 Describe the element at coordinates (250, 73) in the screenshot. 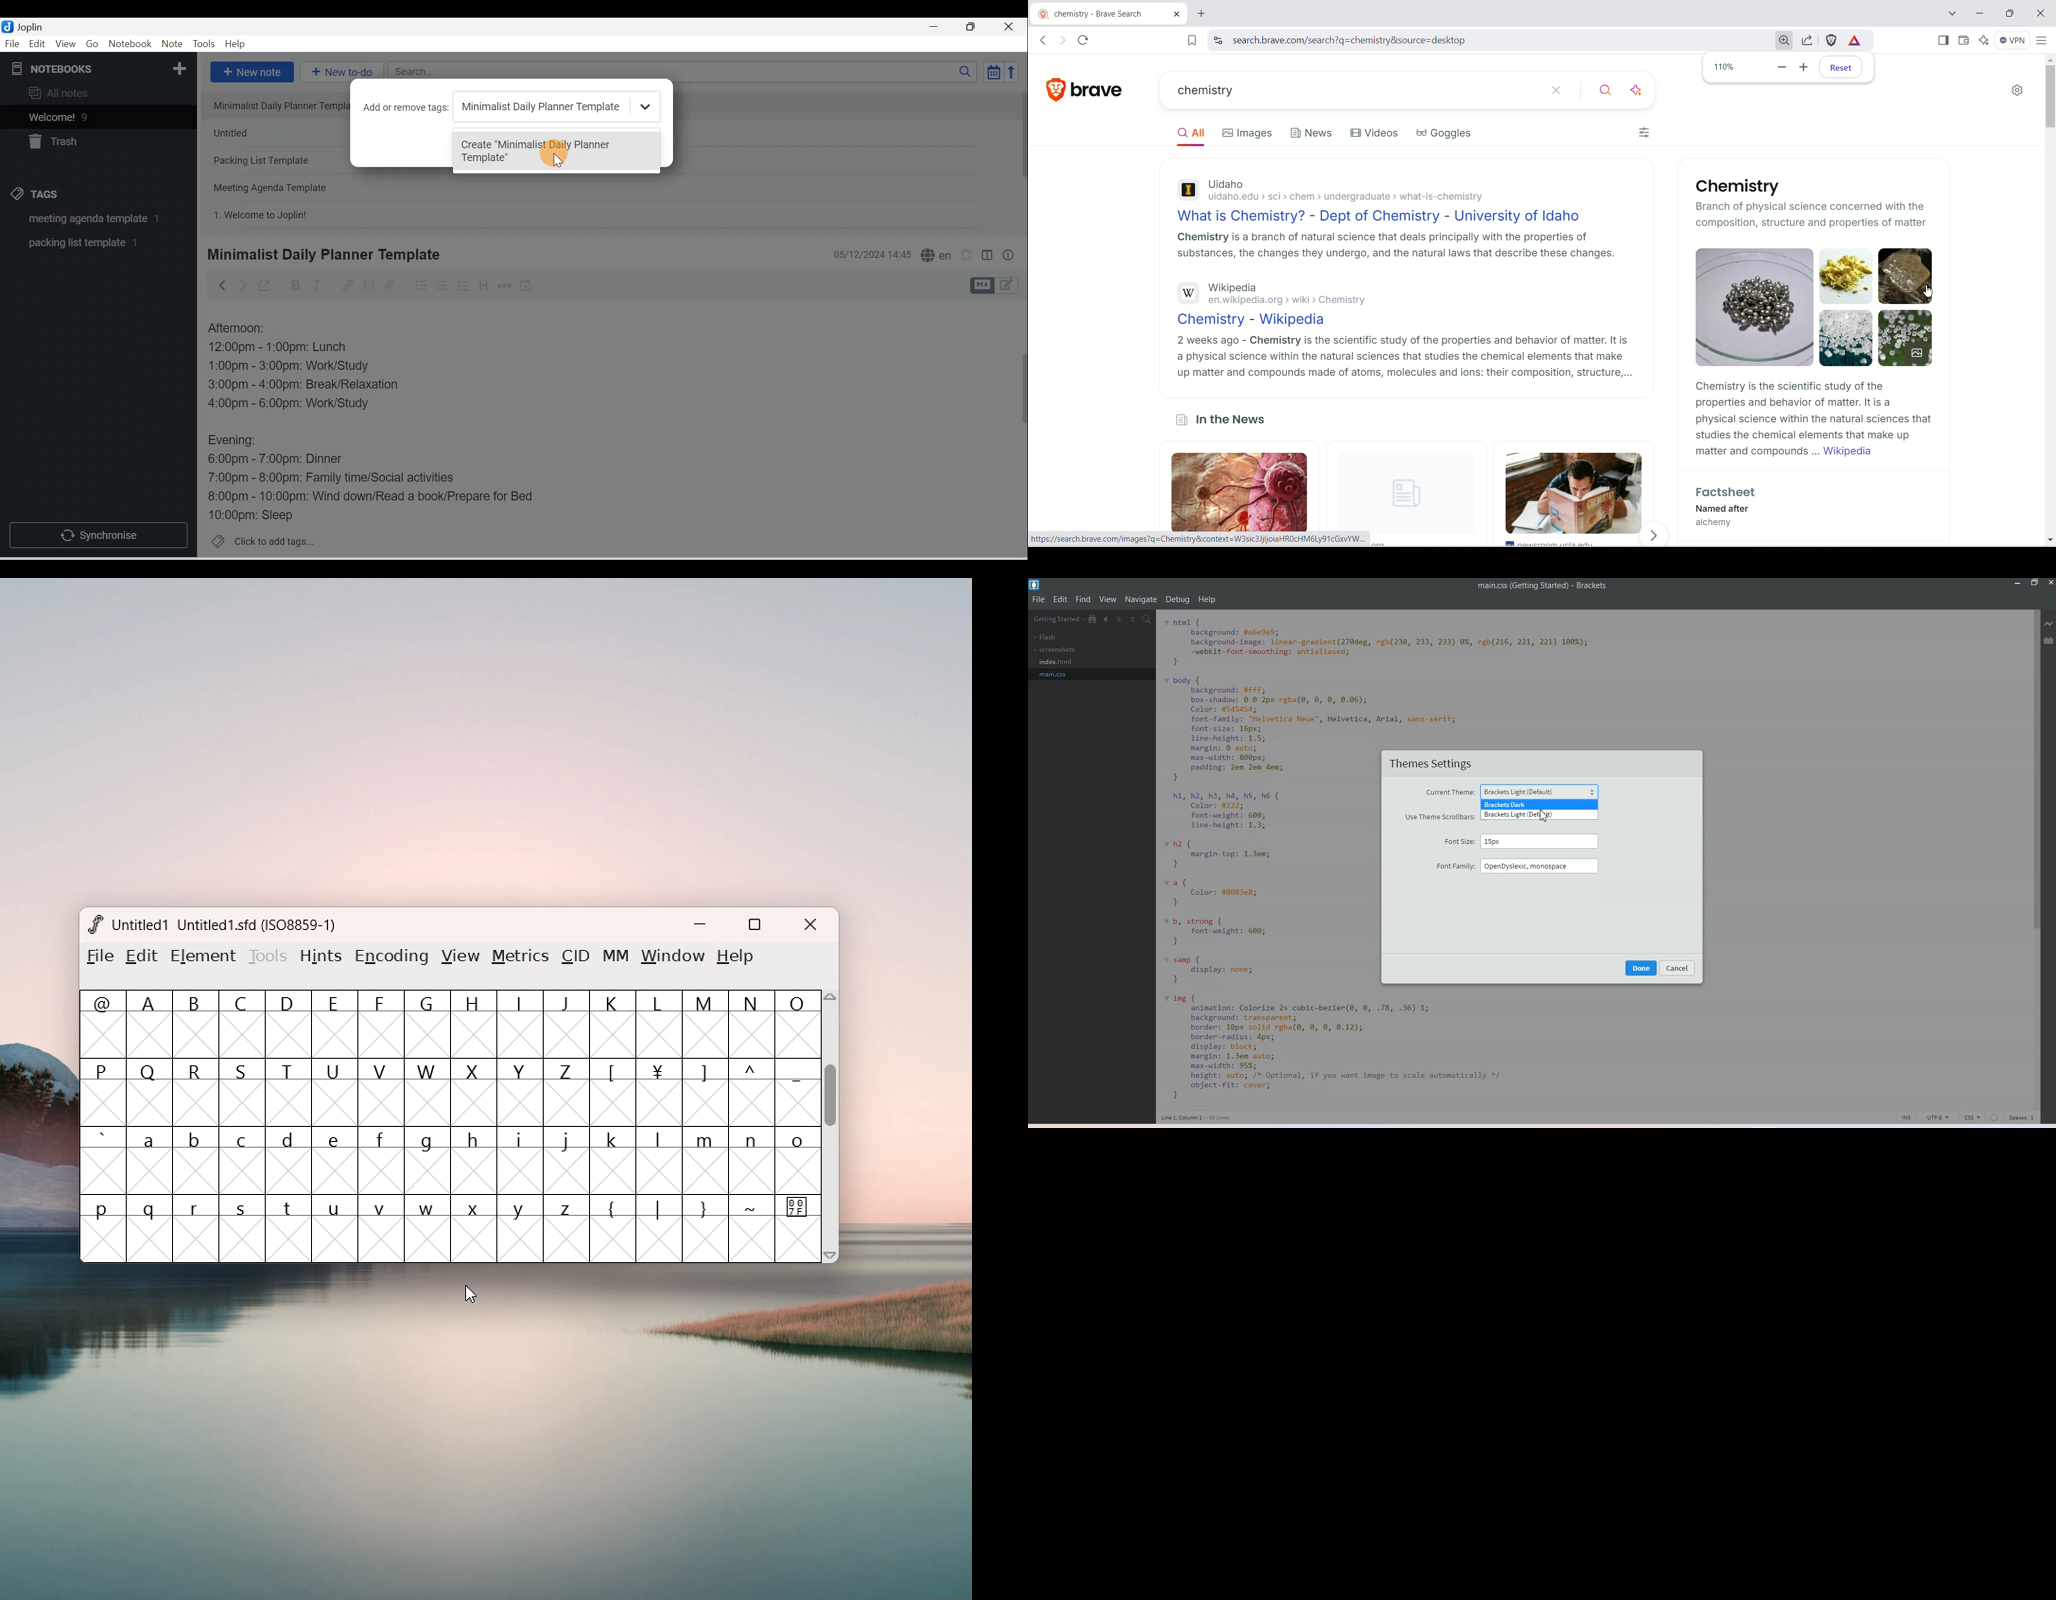

I see `New note` at that location.